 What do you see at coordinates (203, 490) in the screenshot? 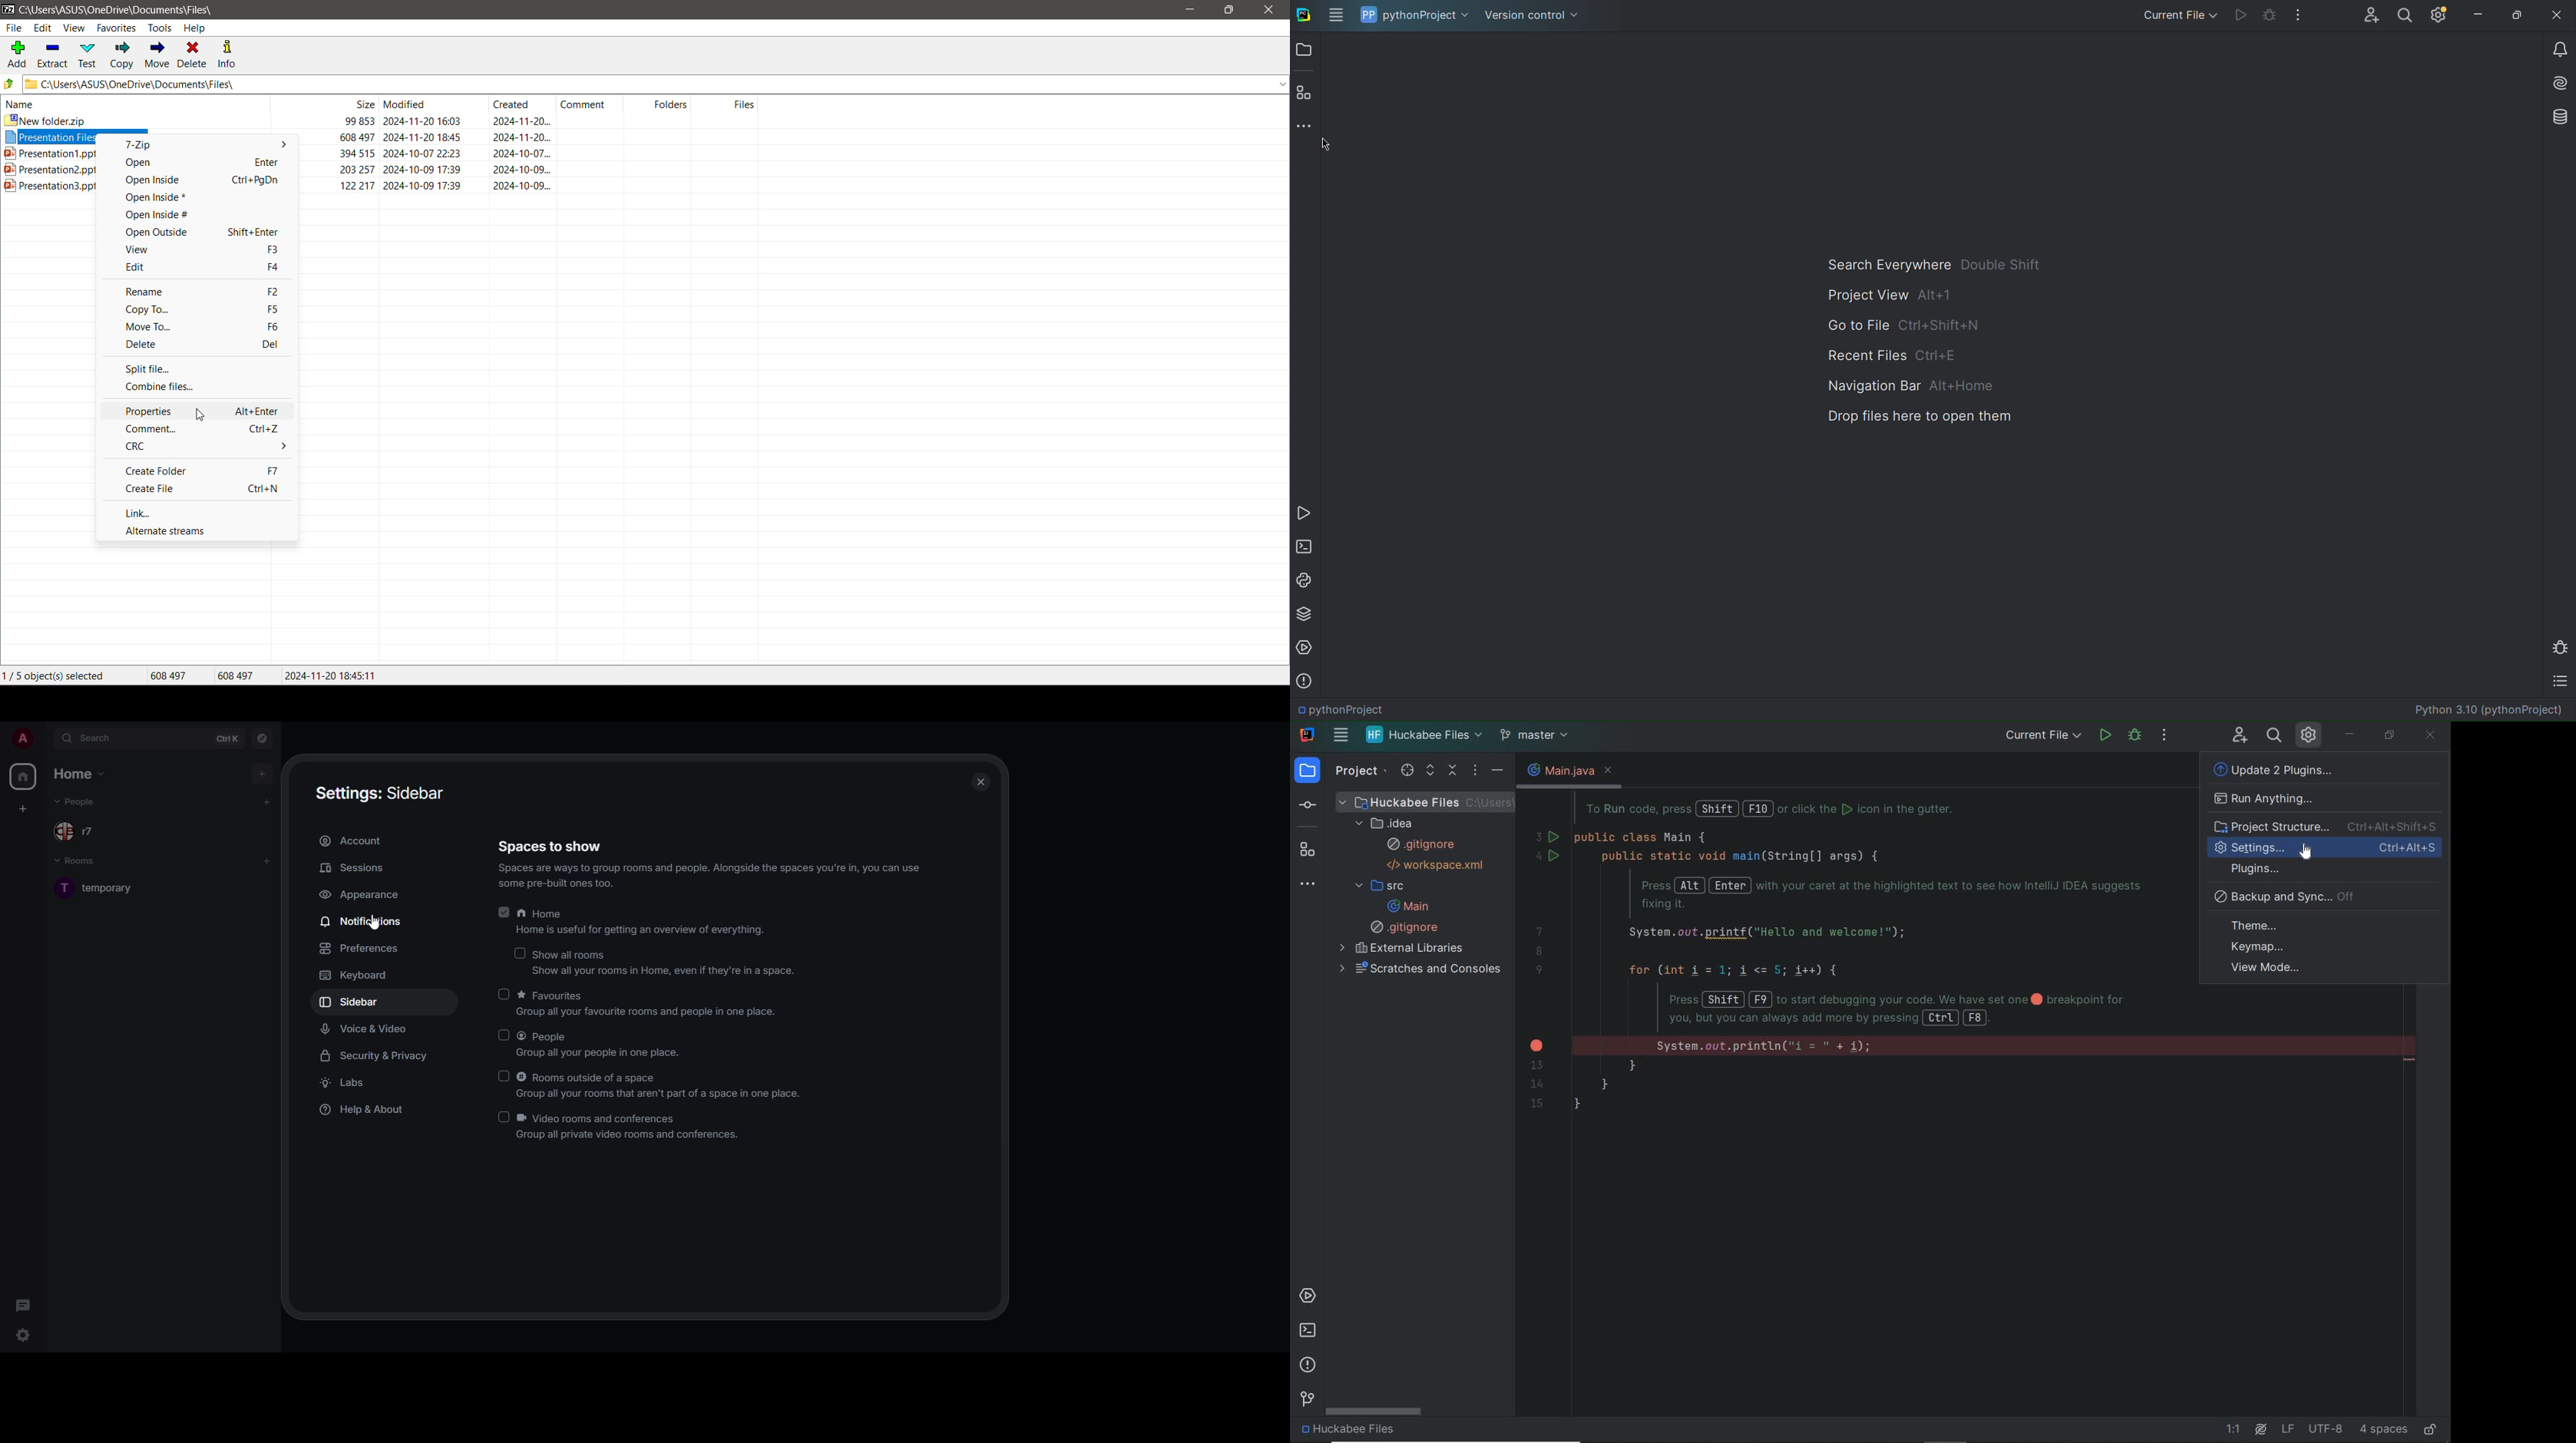
I see `Create File` at bounding box center [203, 490].